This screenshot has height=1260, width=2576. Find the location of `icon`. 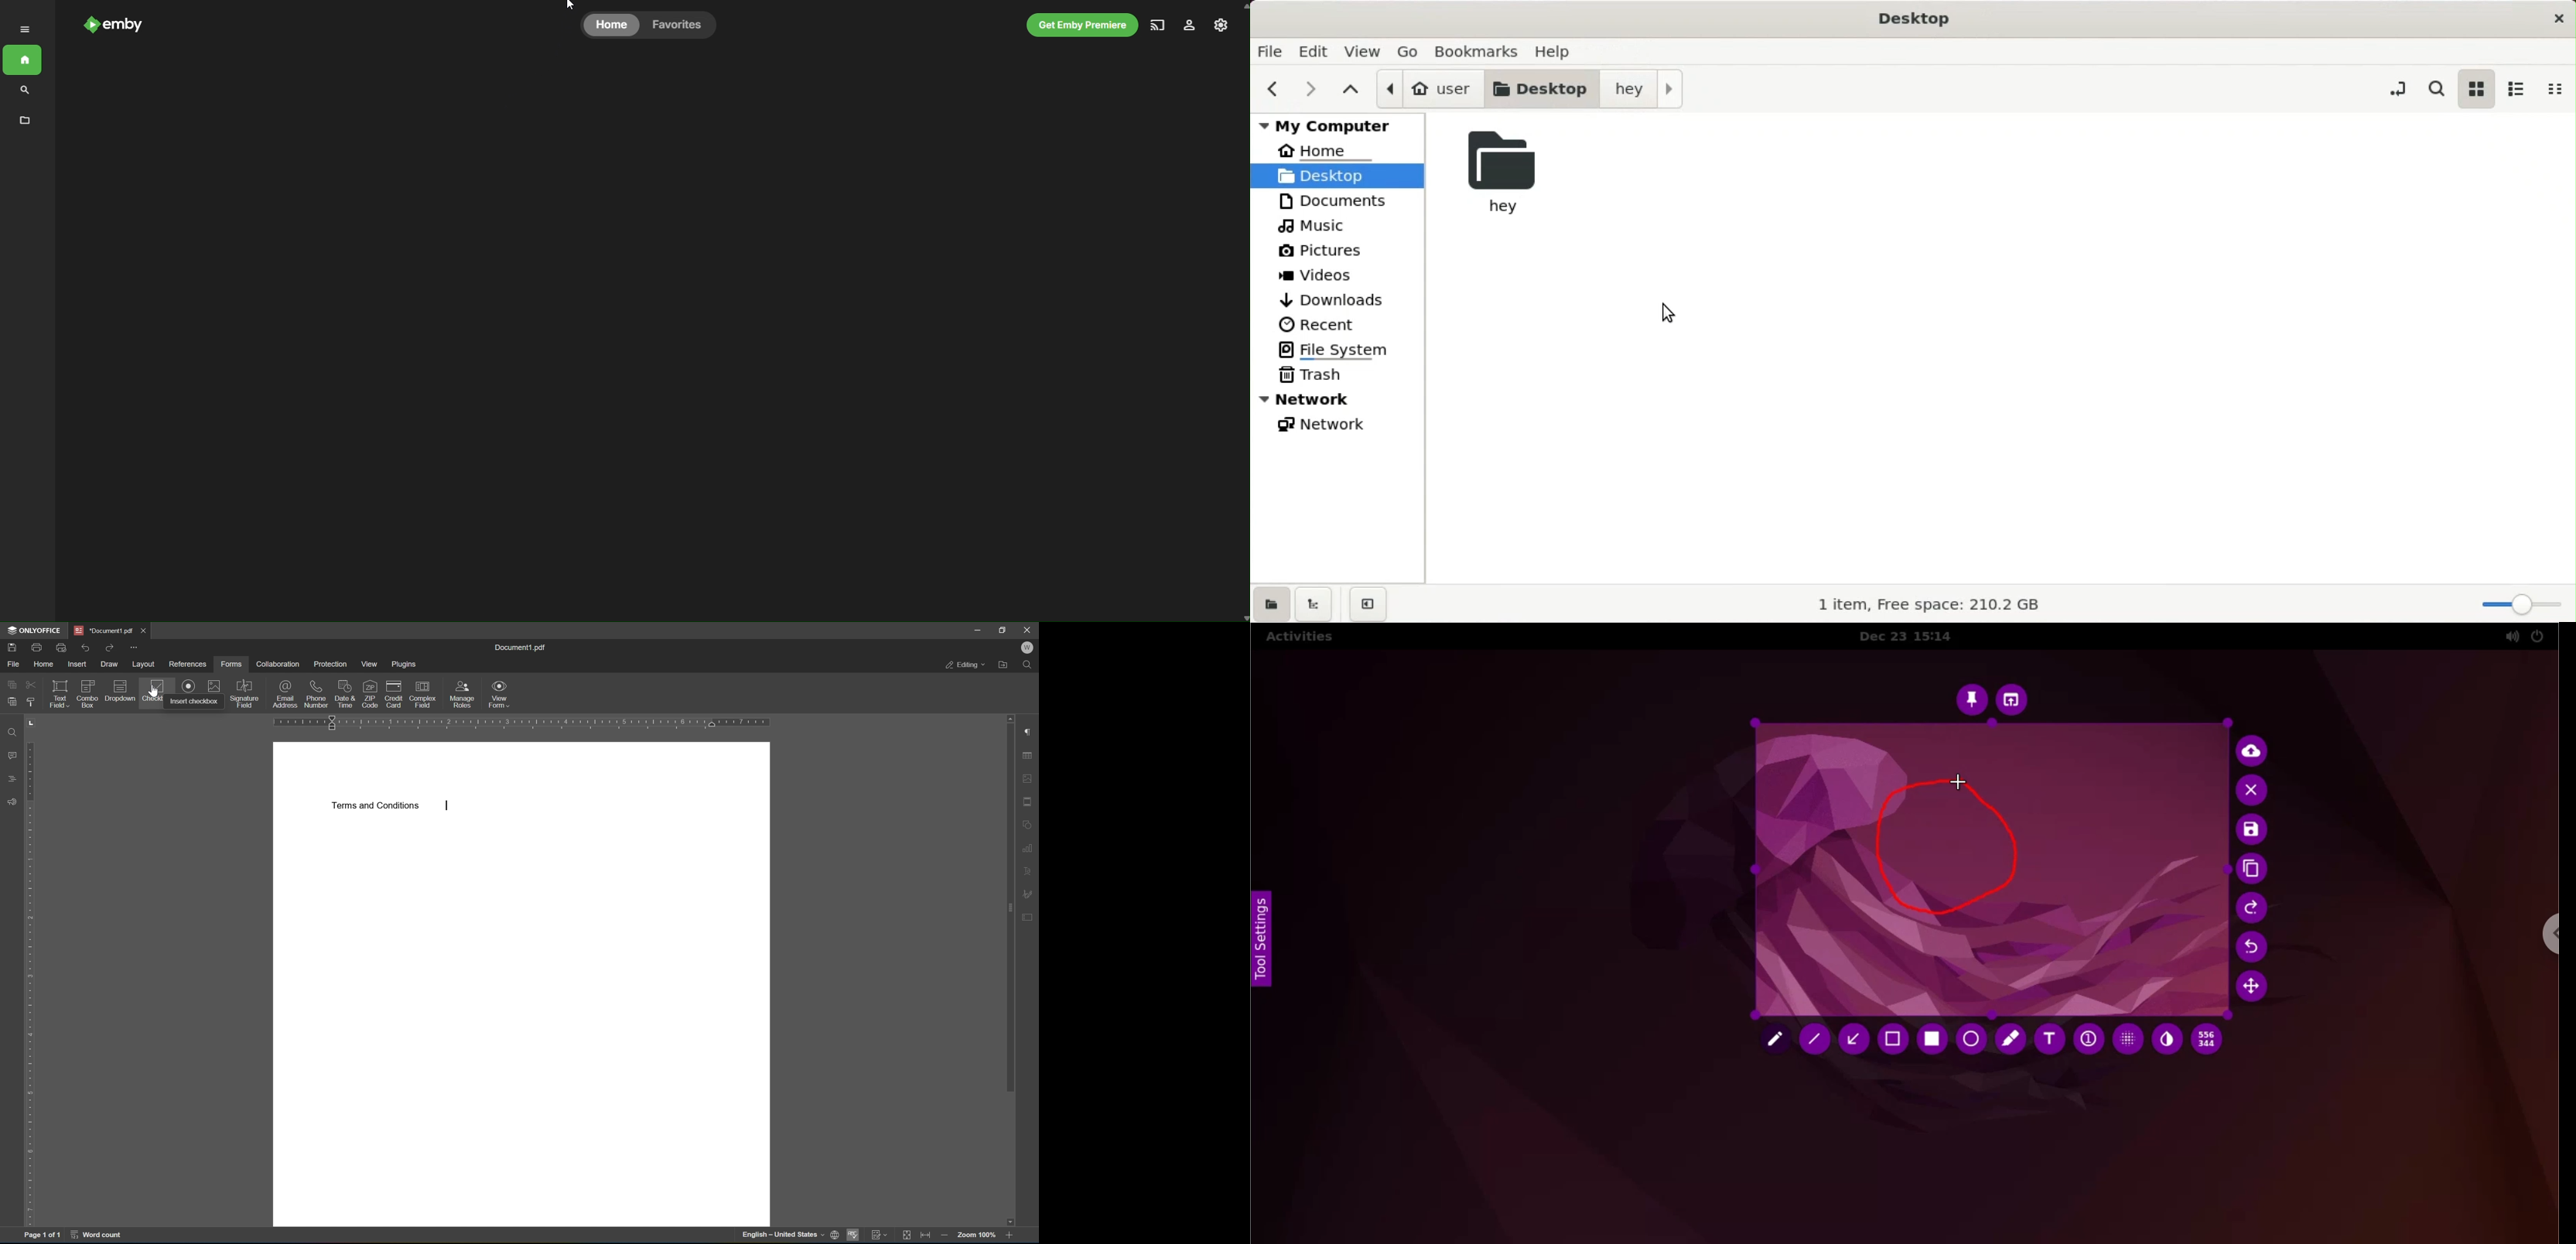

icon is located at coordinates (189, 686).